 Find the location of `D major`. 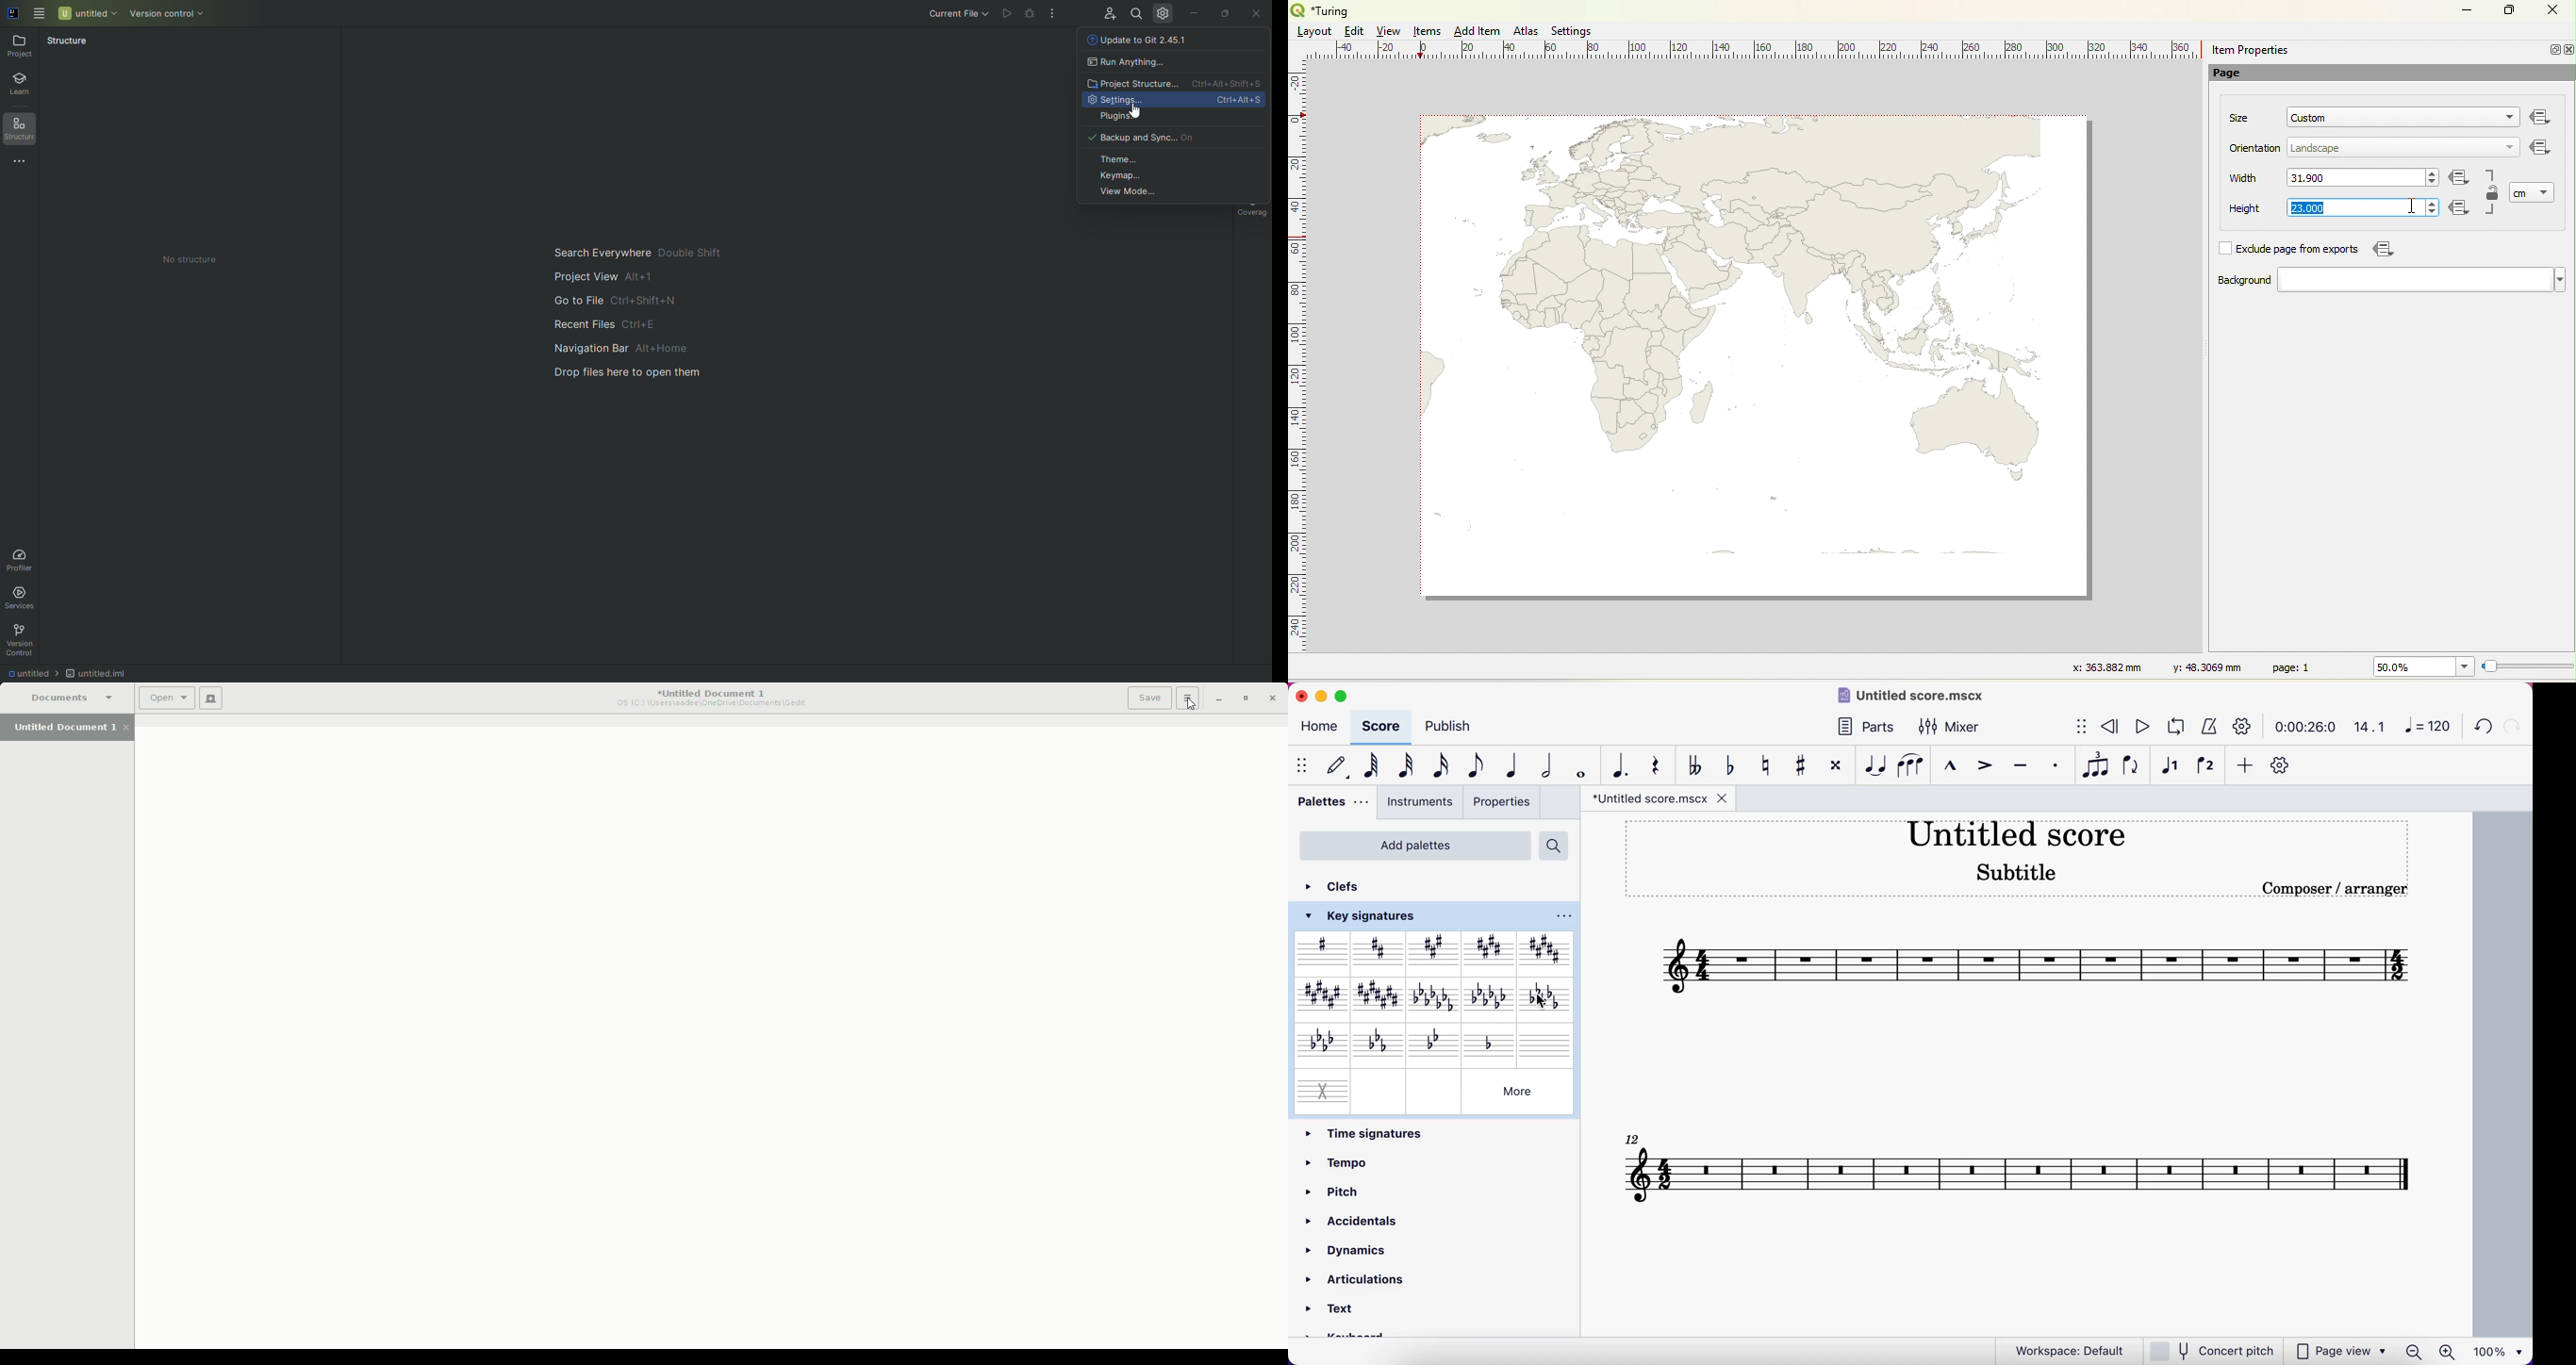

D major is located at coordinates (1378, 952).